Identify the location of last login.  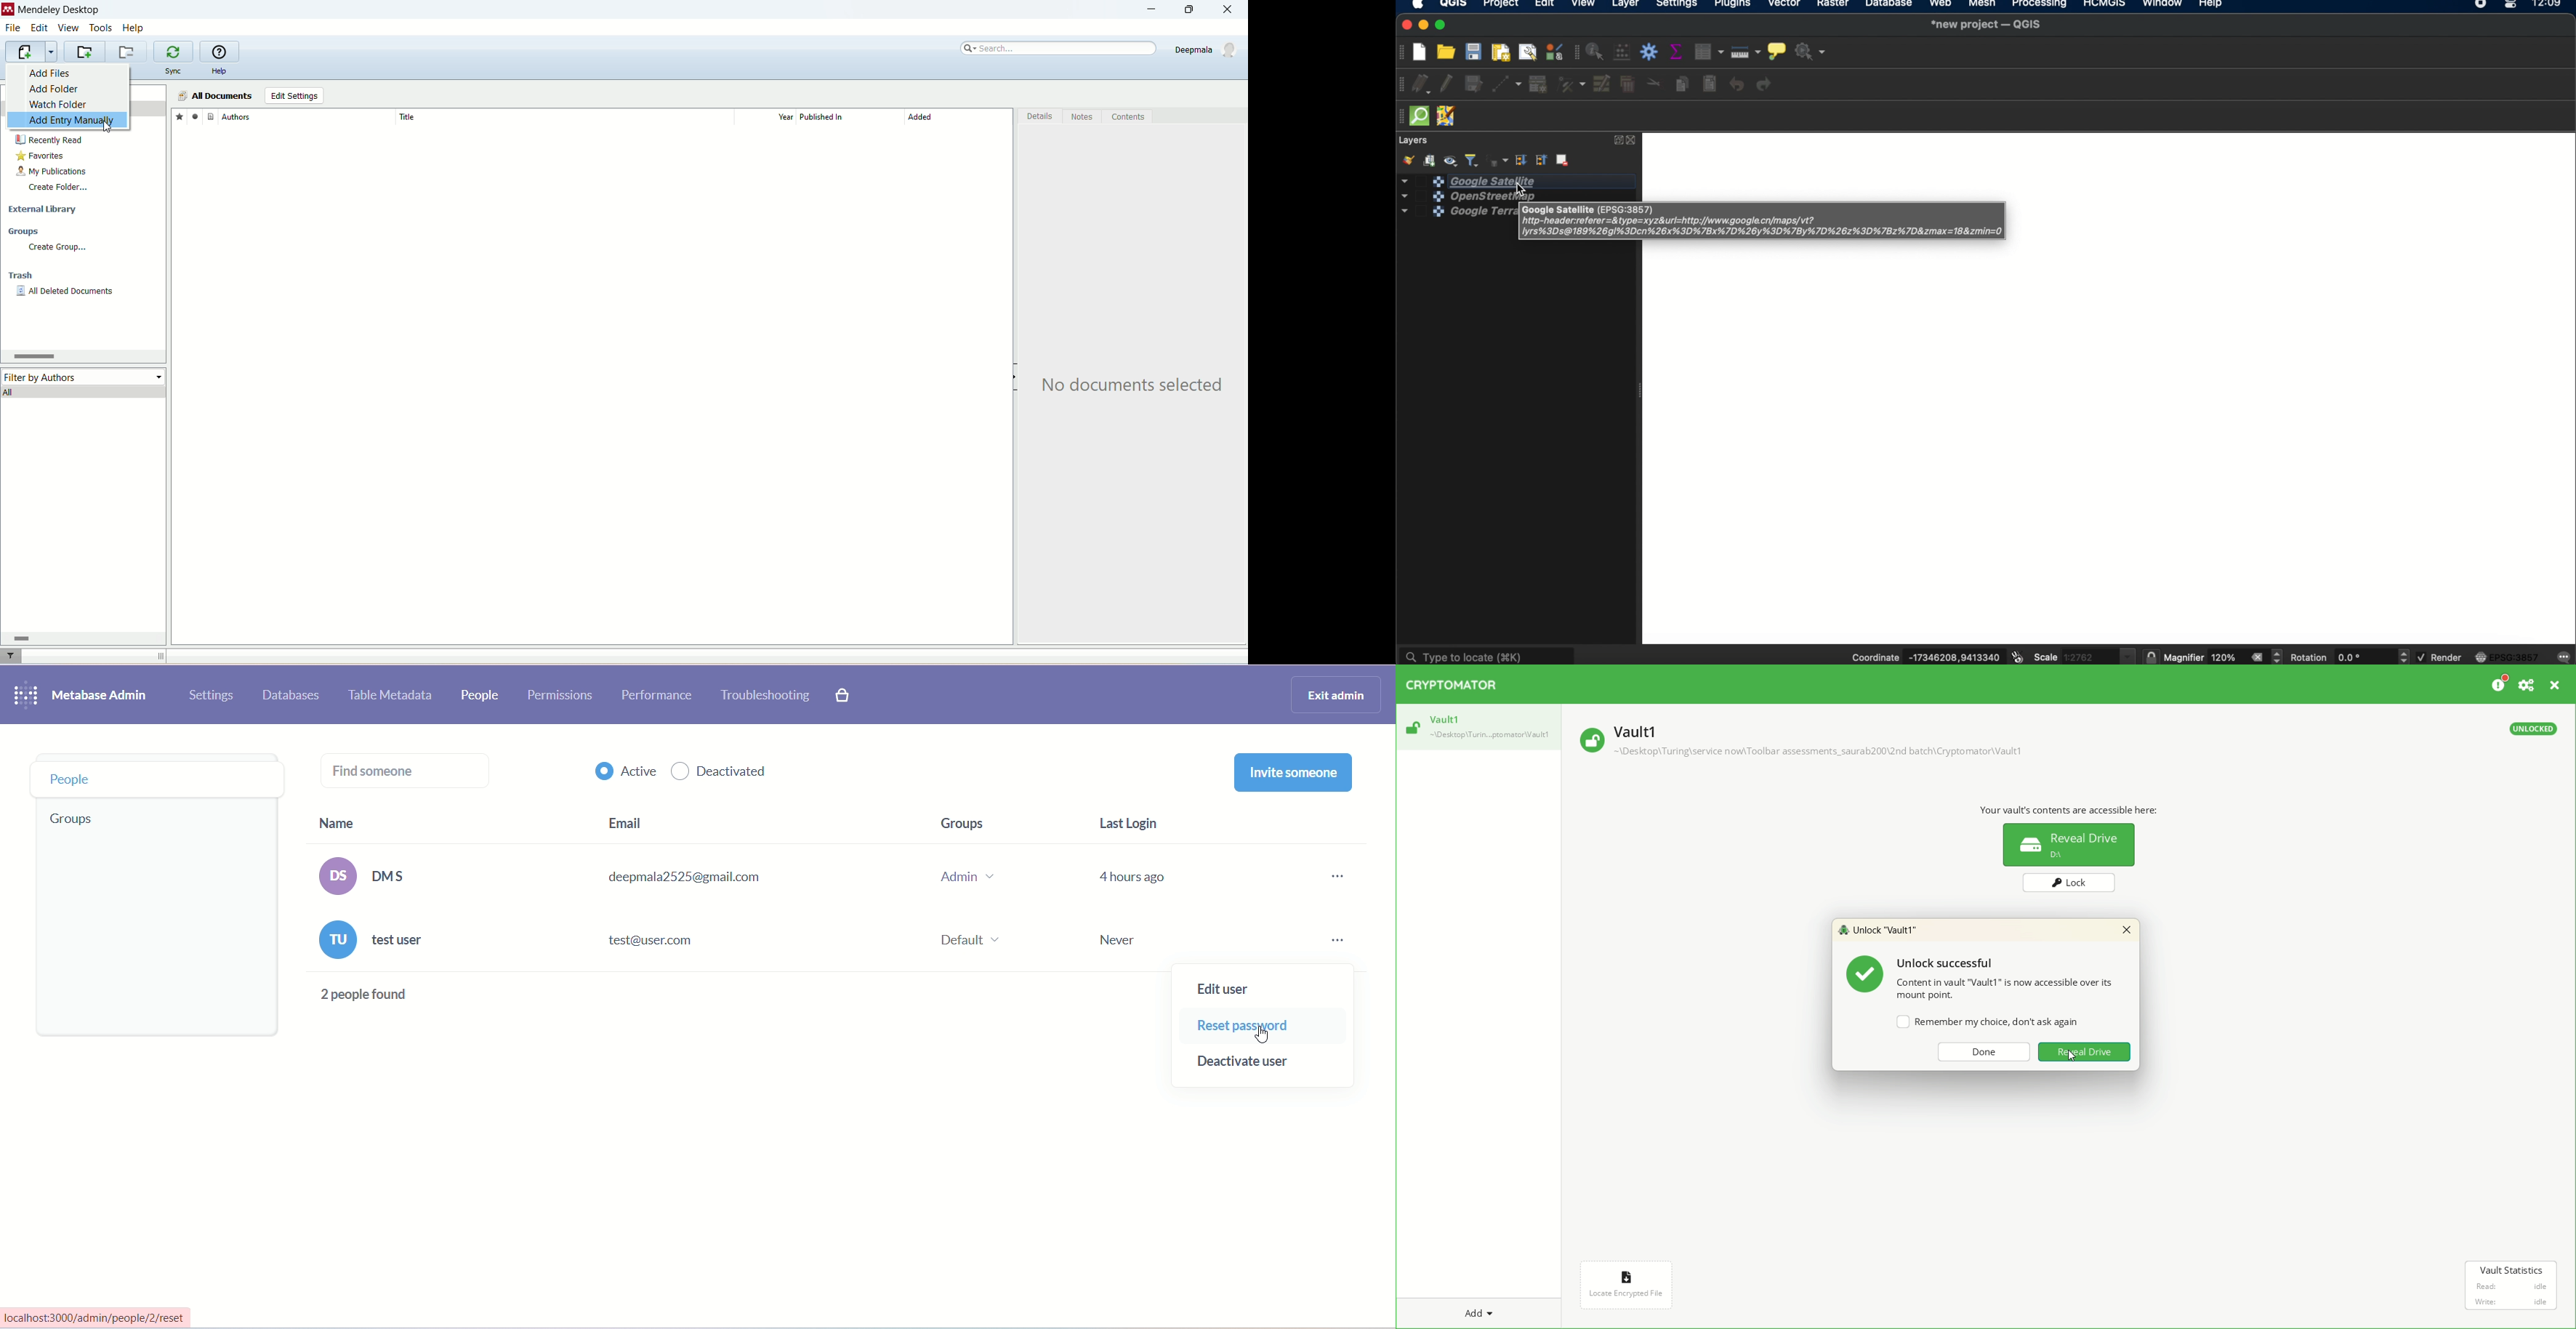
(1135, 825).